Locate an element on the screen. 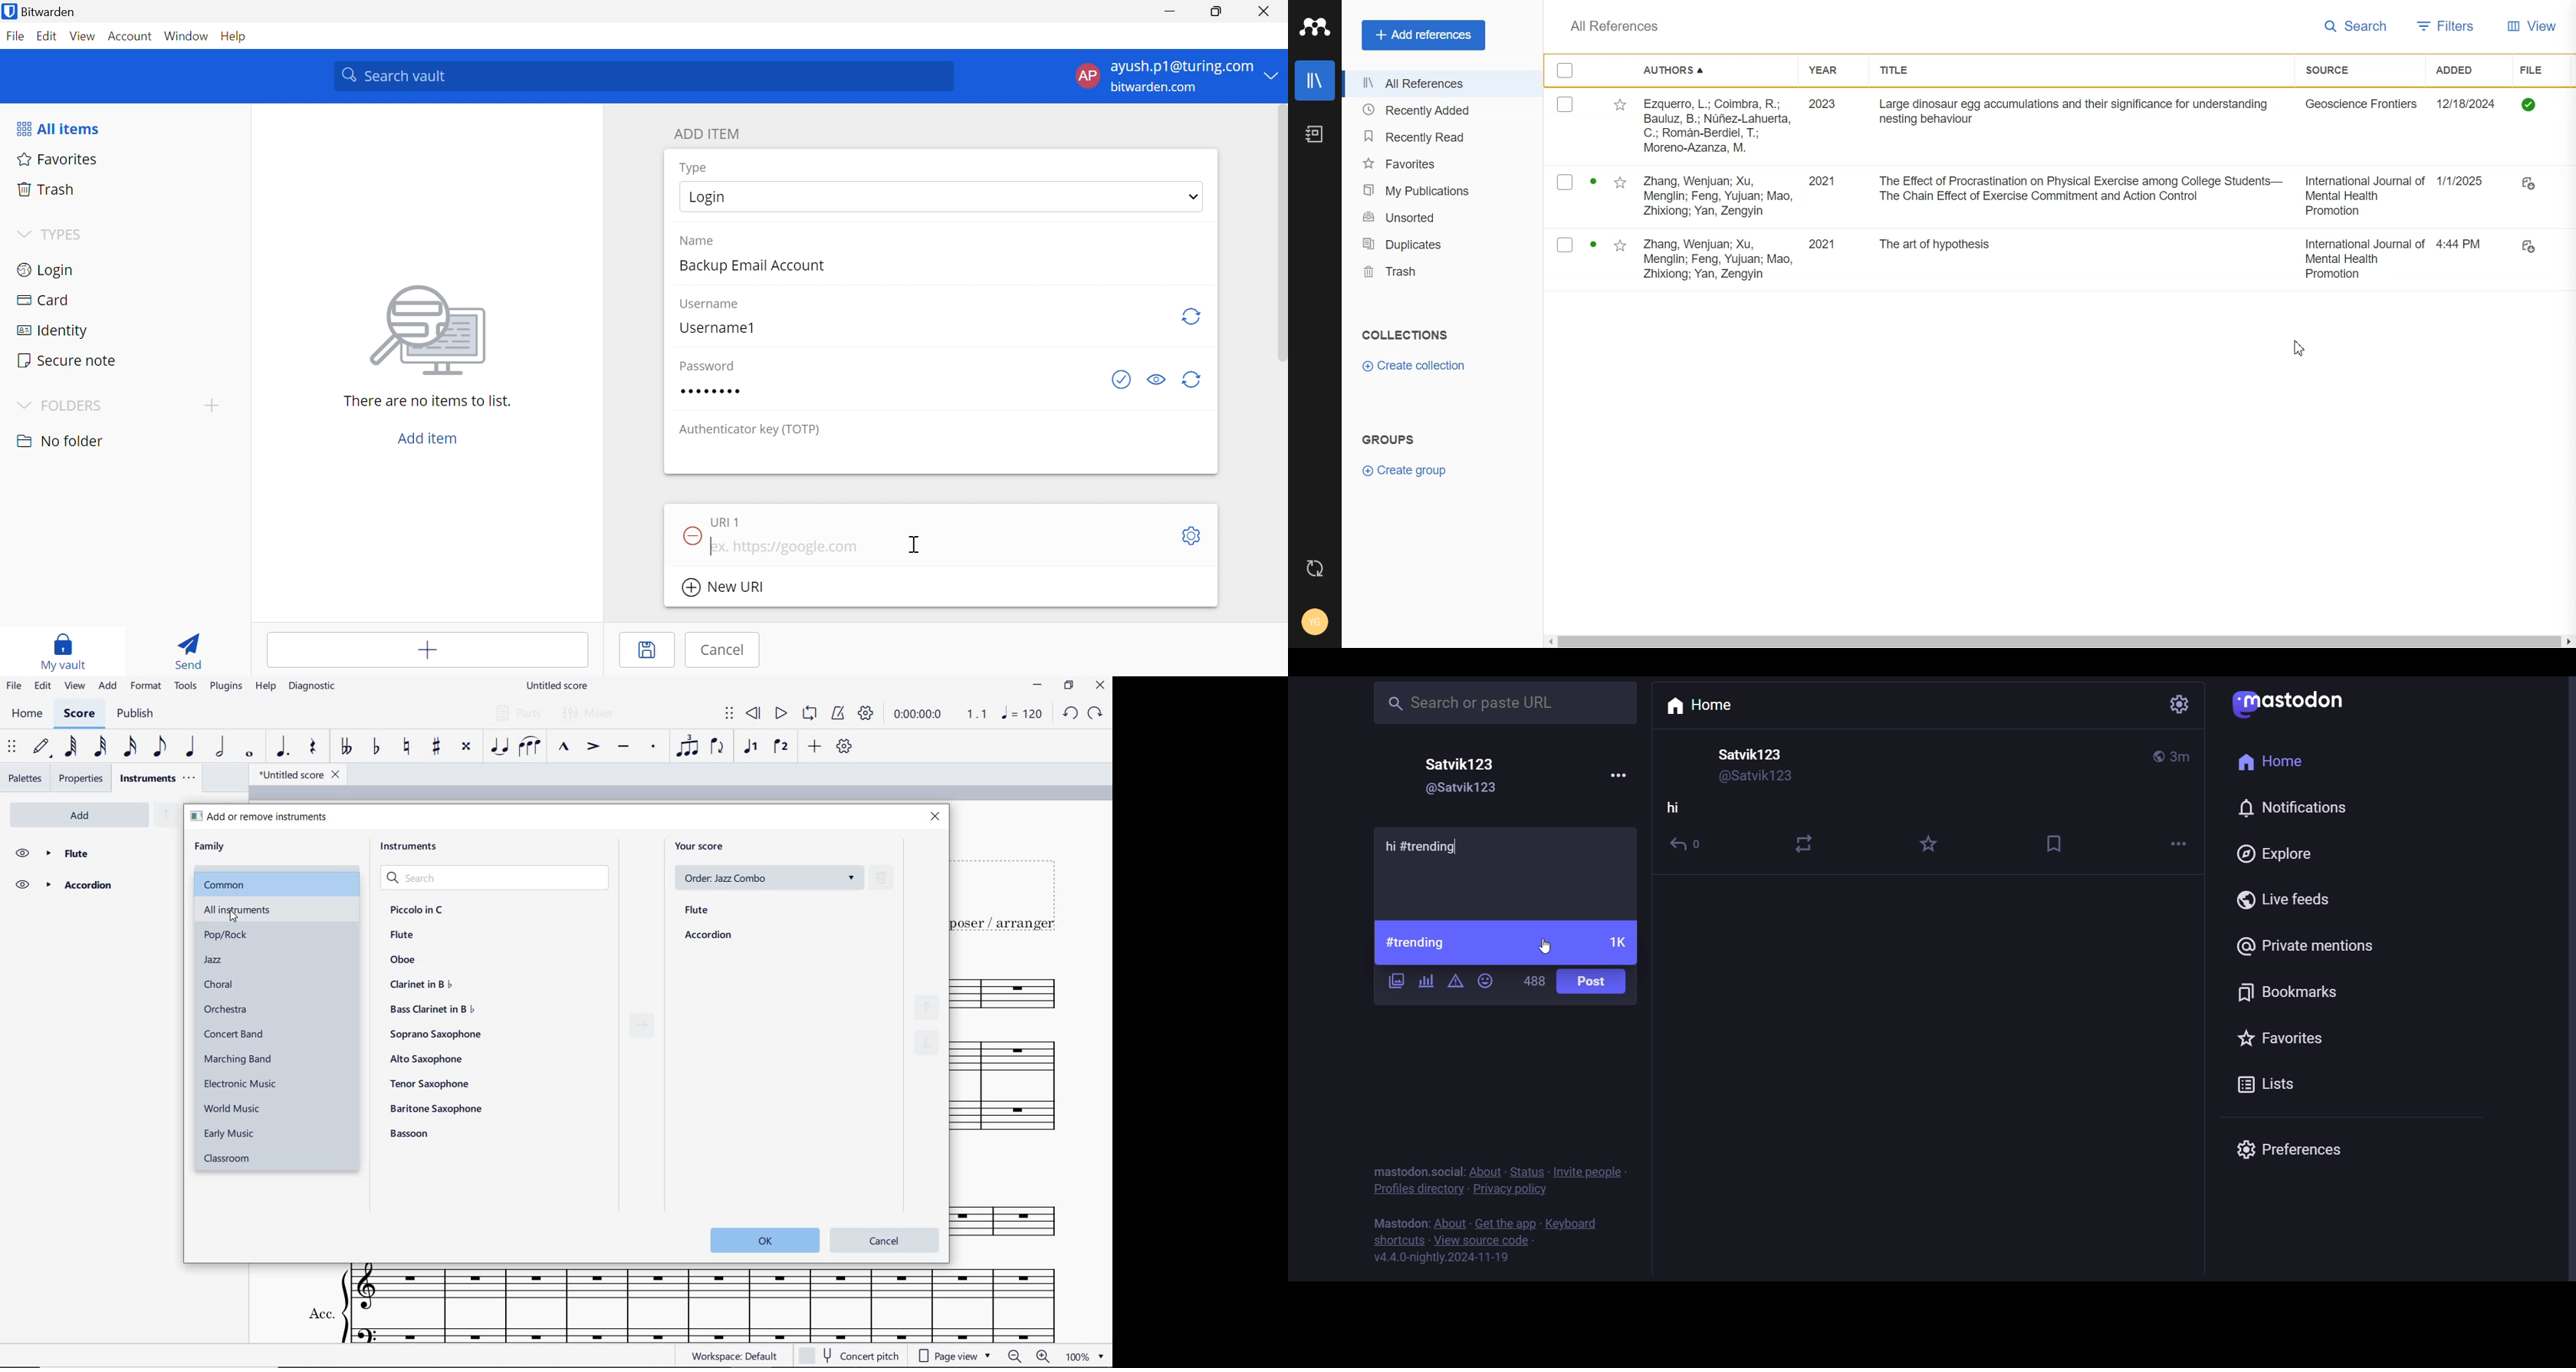  Favorites is located at coordinates (1430, 164).